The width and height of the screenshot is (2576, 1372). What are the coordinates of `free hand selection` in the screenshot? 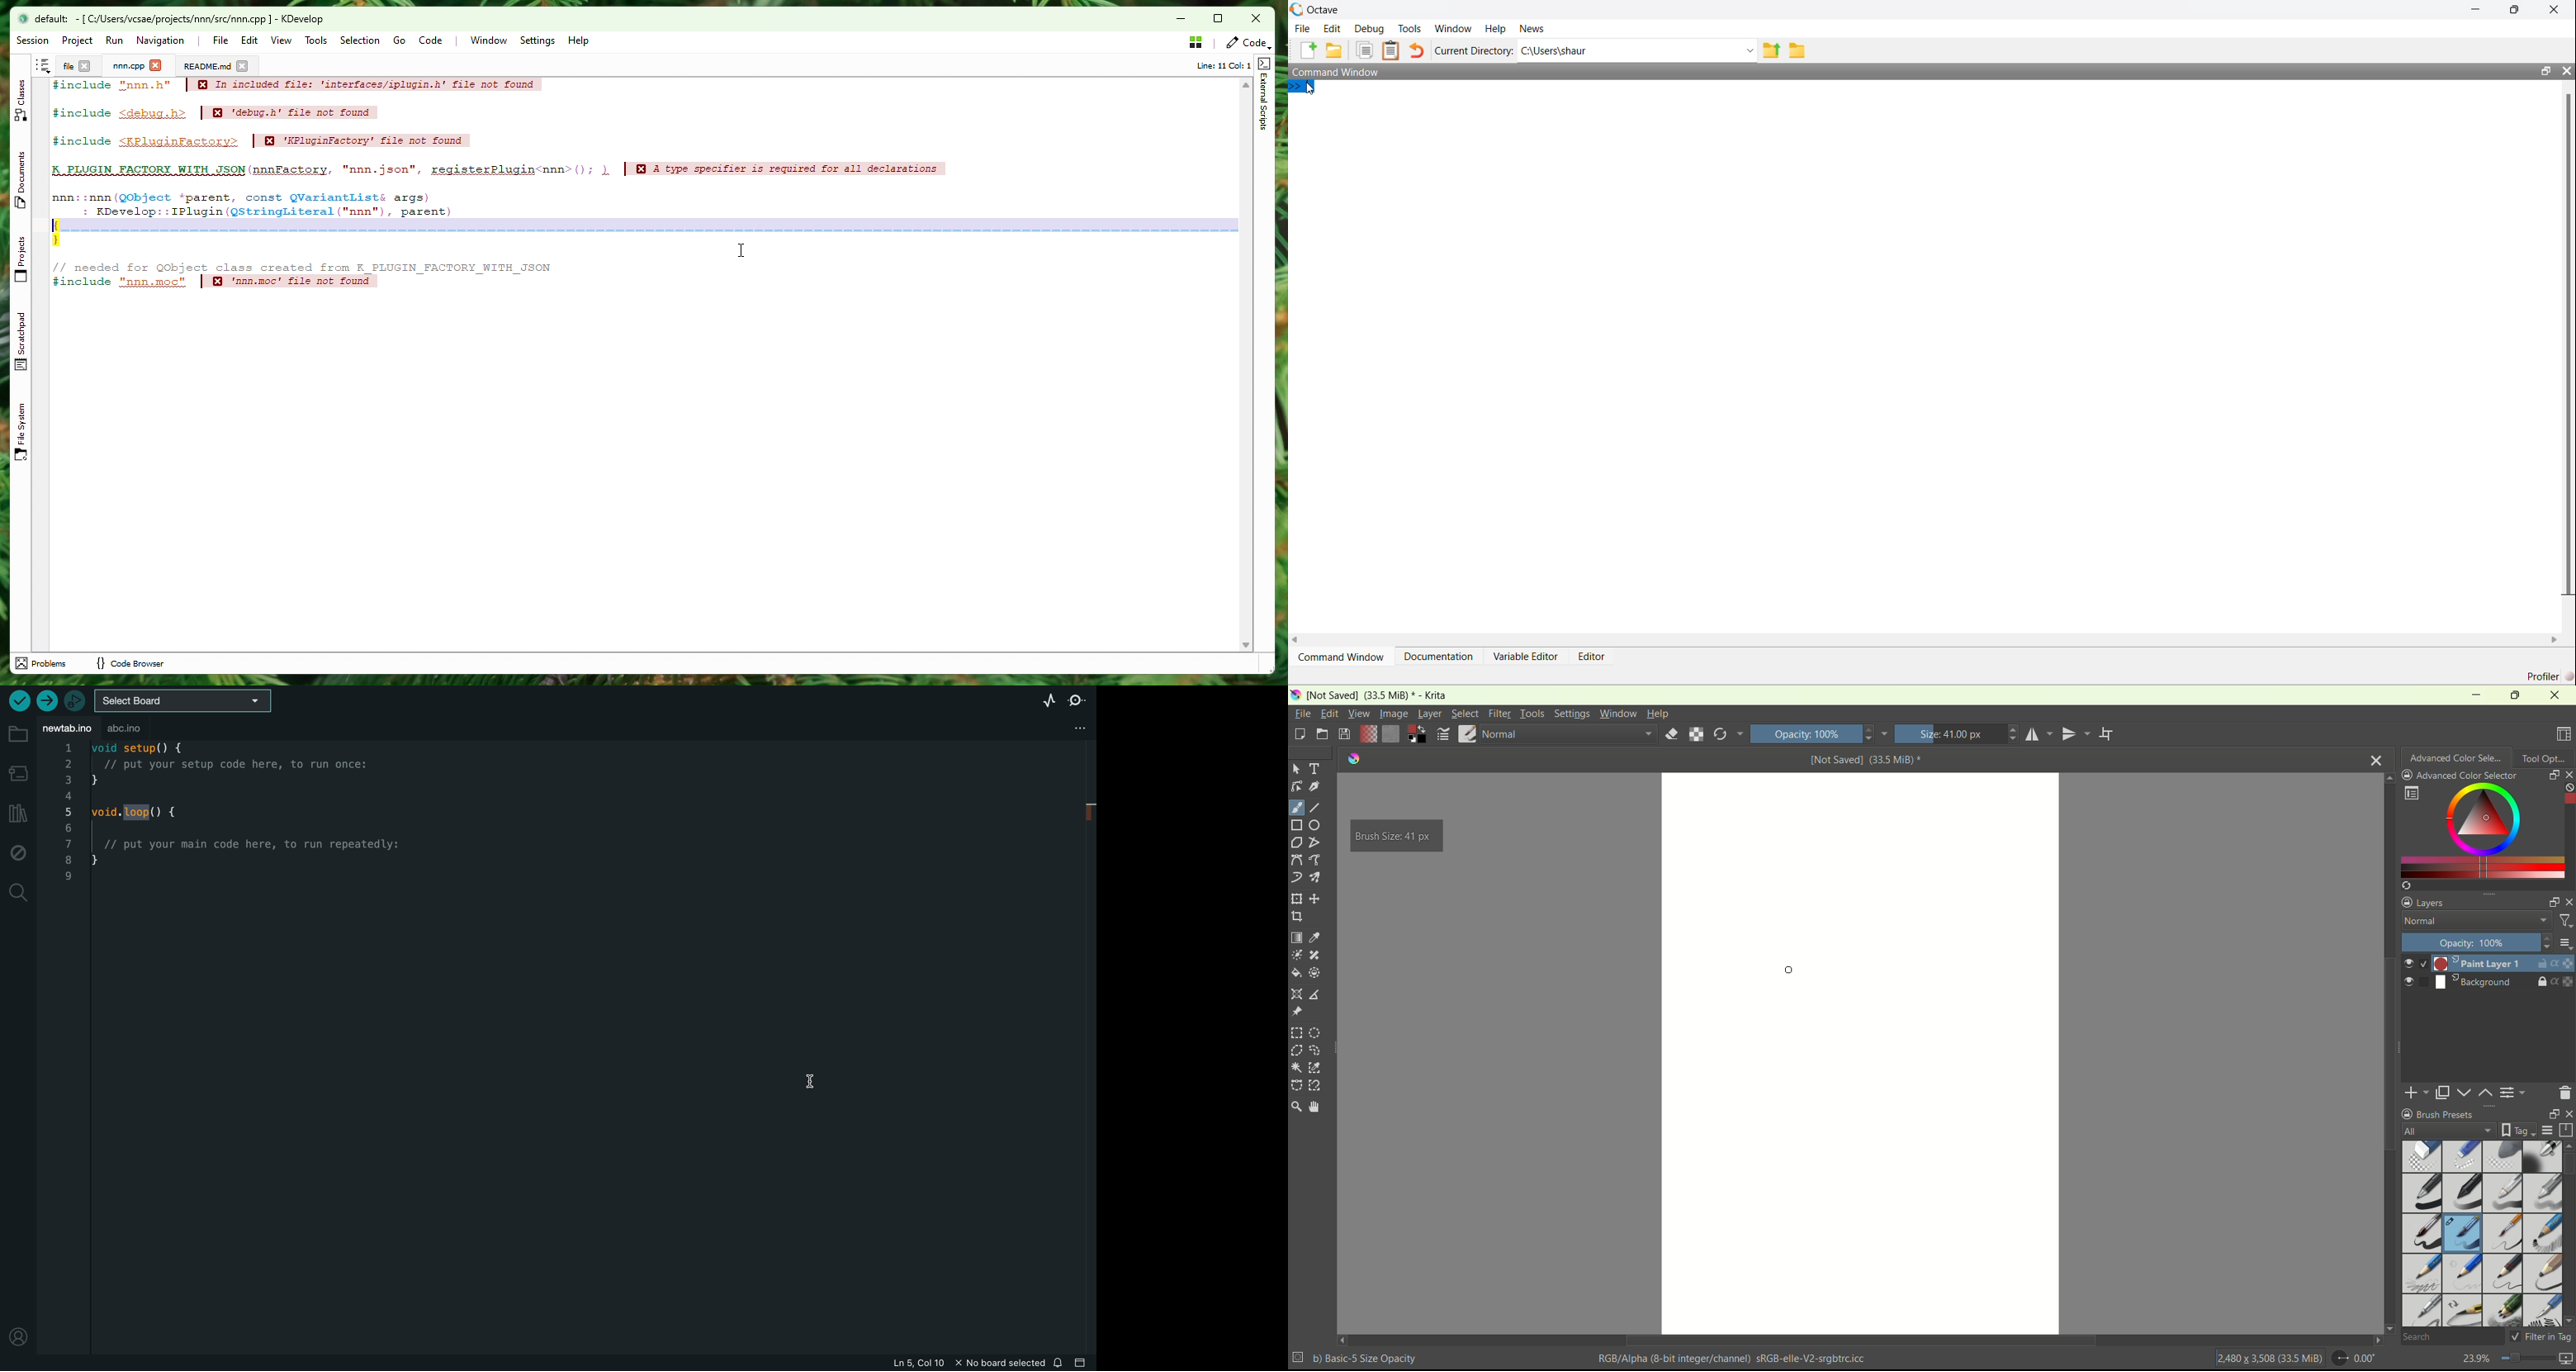 It's located at (1319, 1051).